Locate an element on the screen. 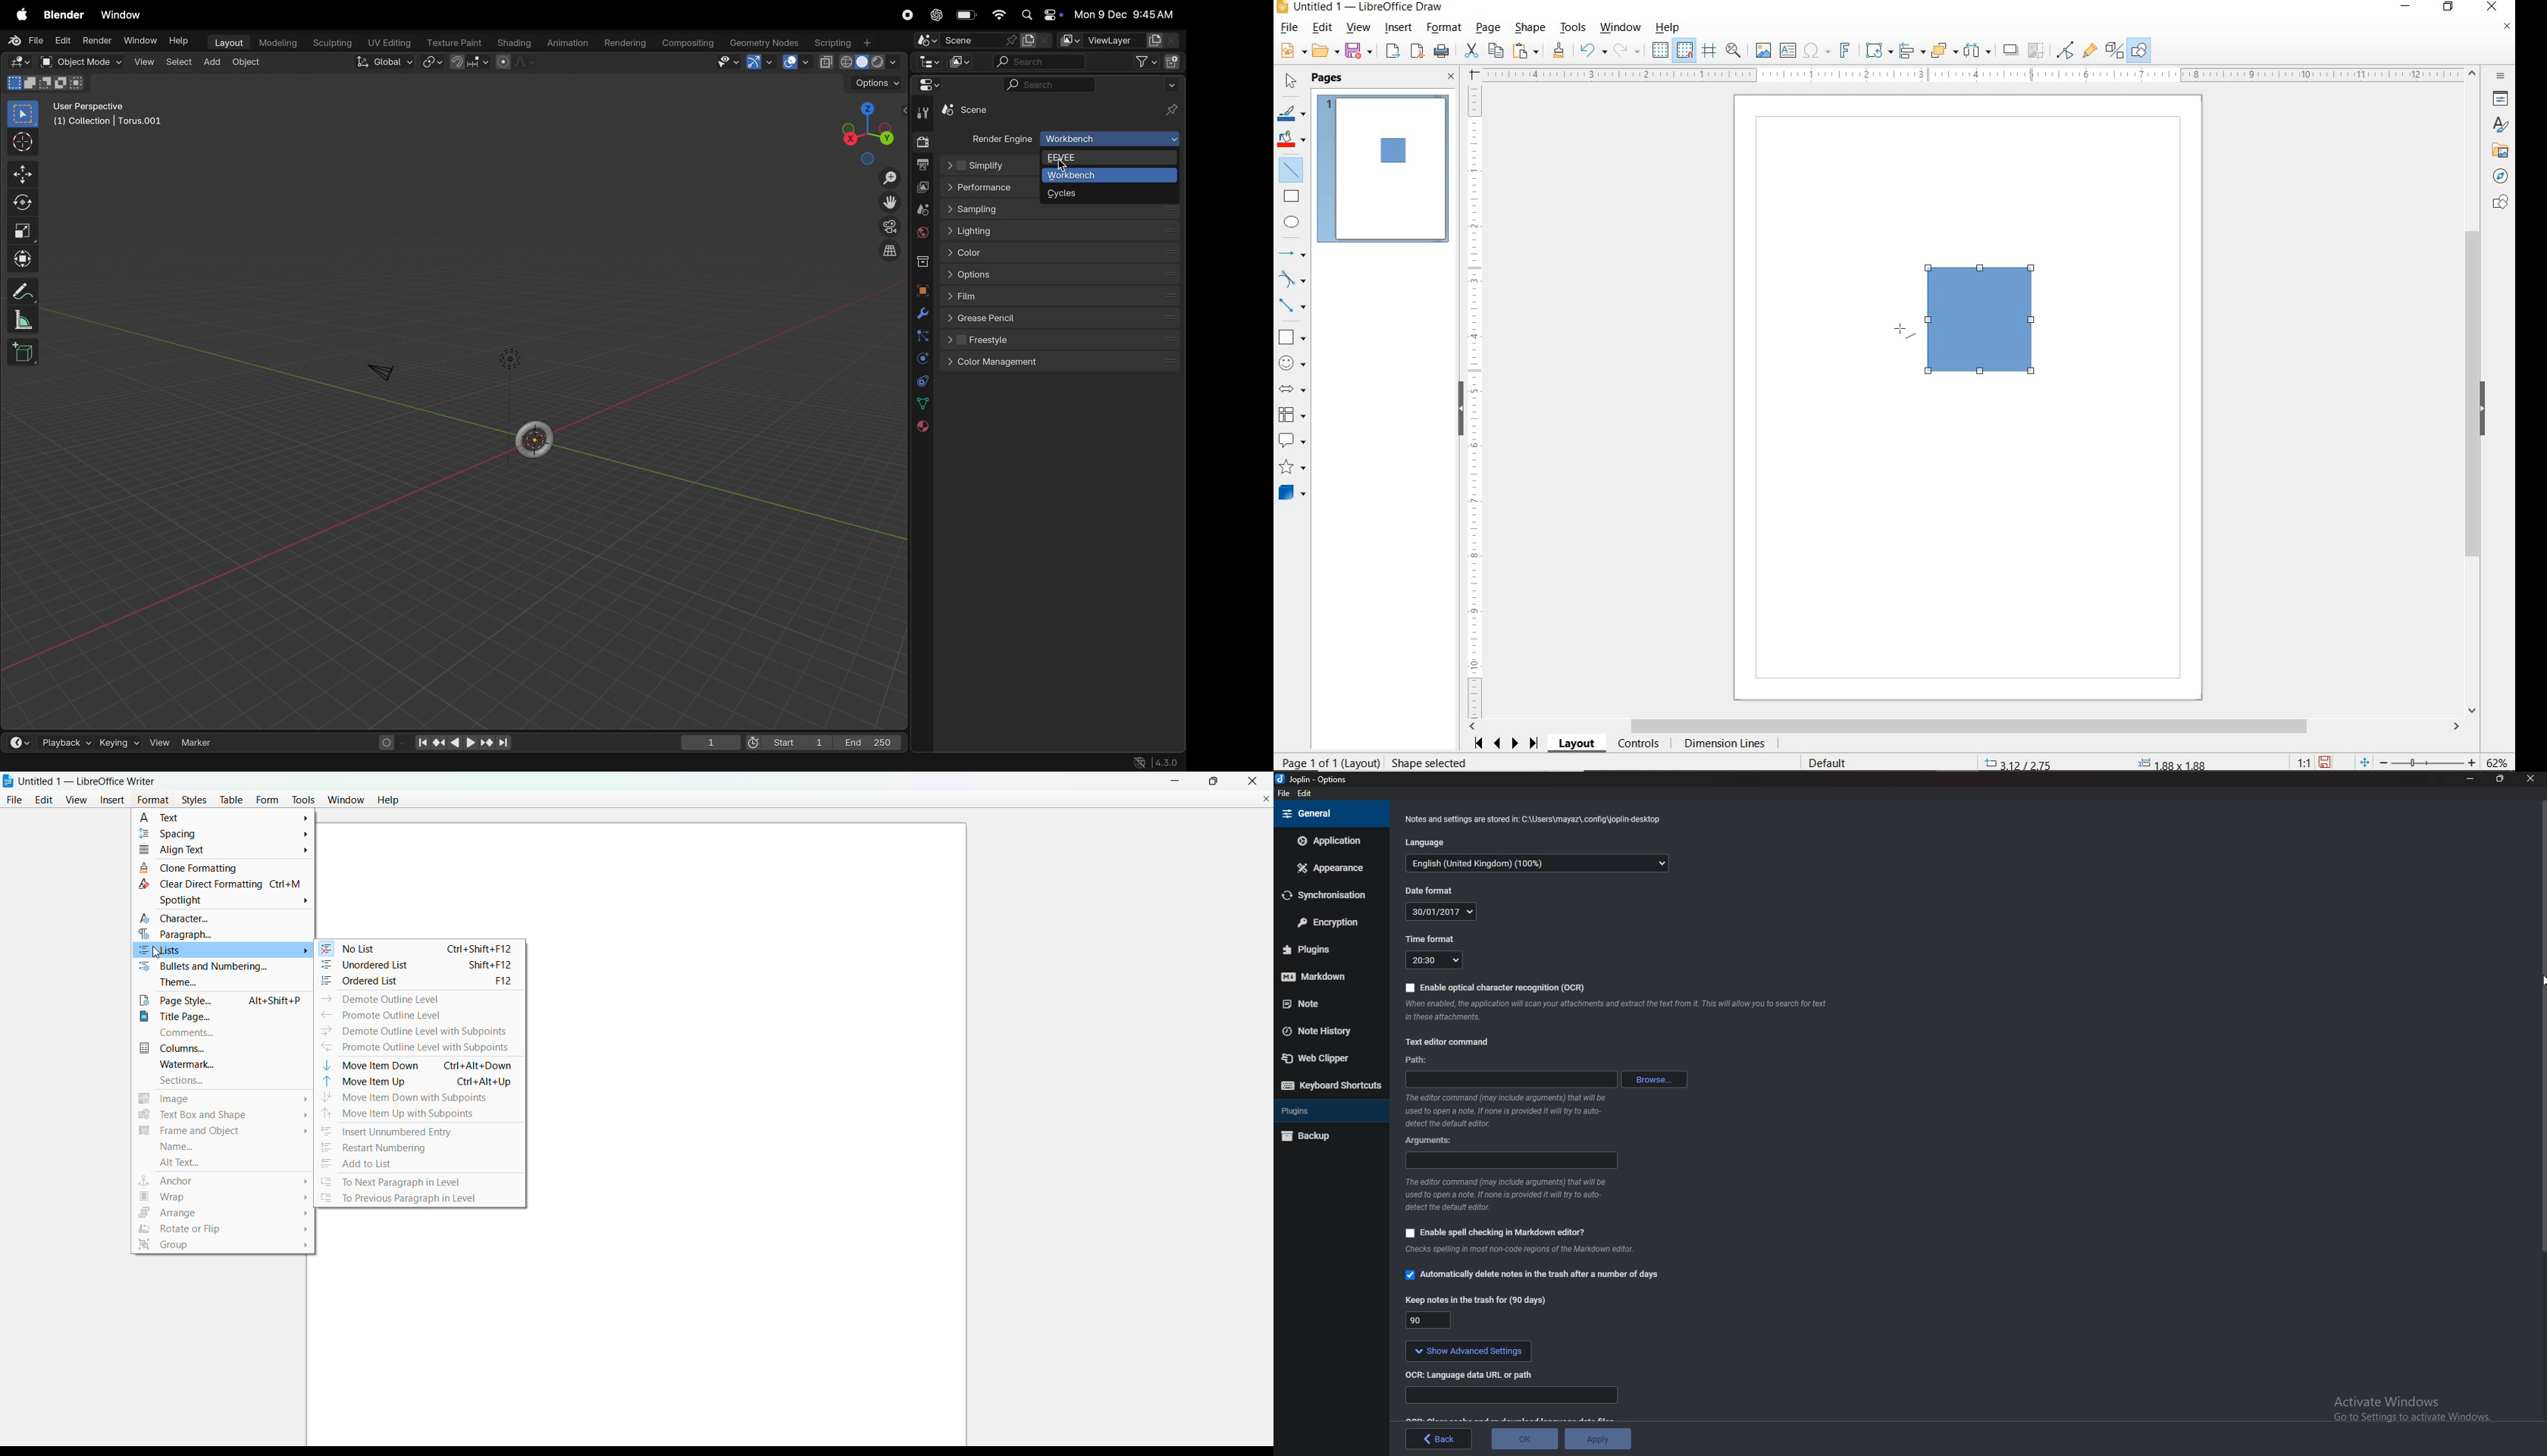 The width and height of the screenshot is (2548, 1456). no list Ctrl+shift+f12 is located at coordinates (424, 949).